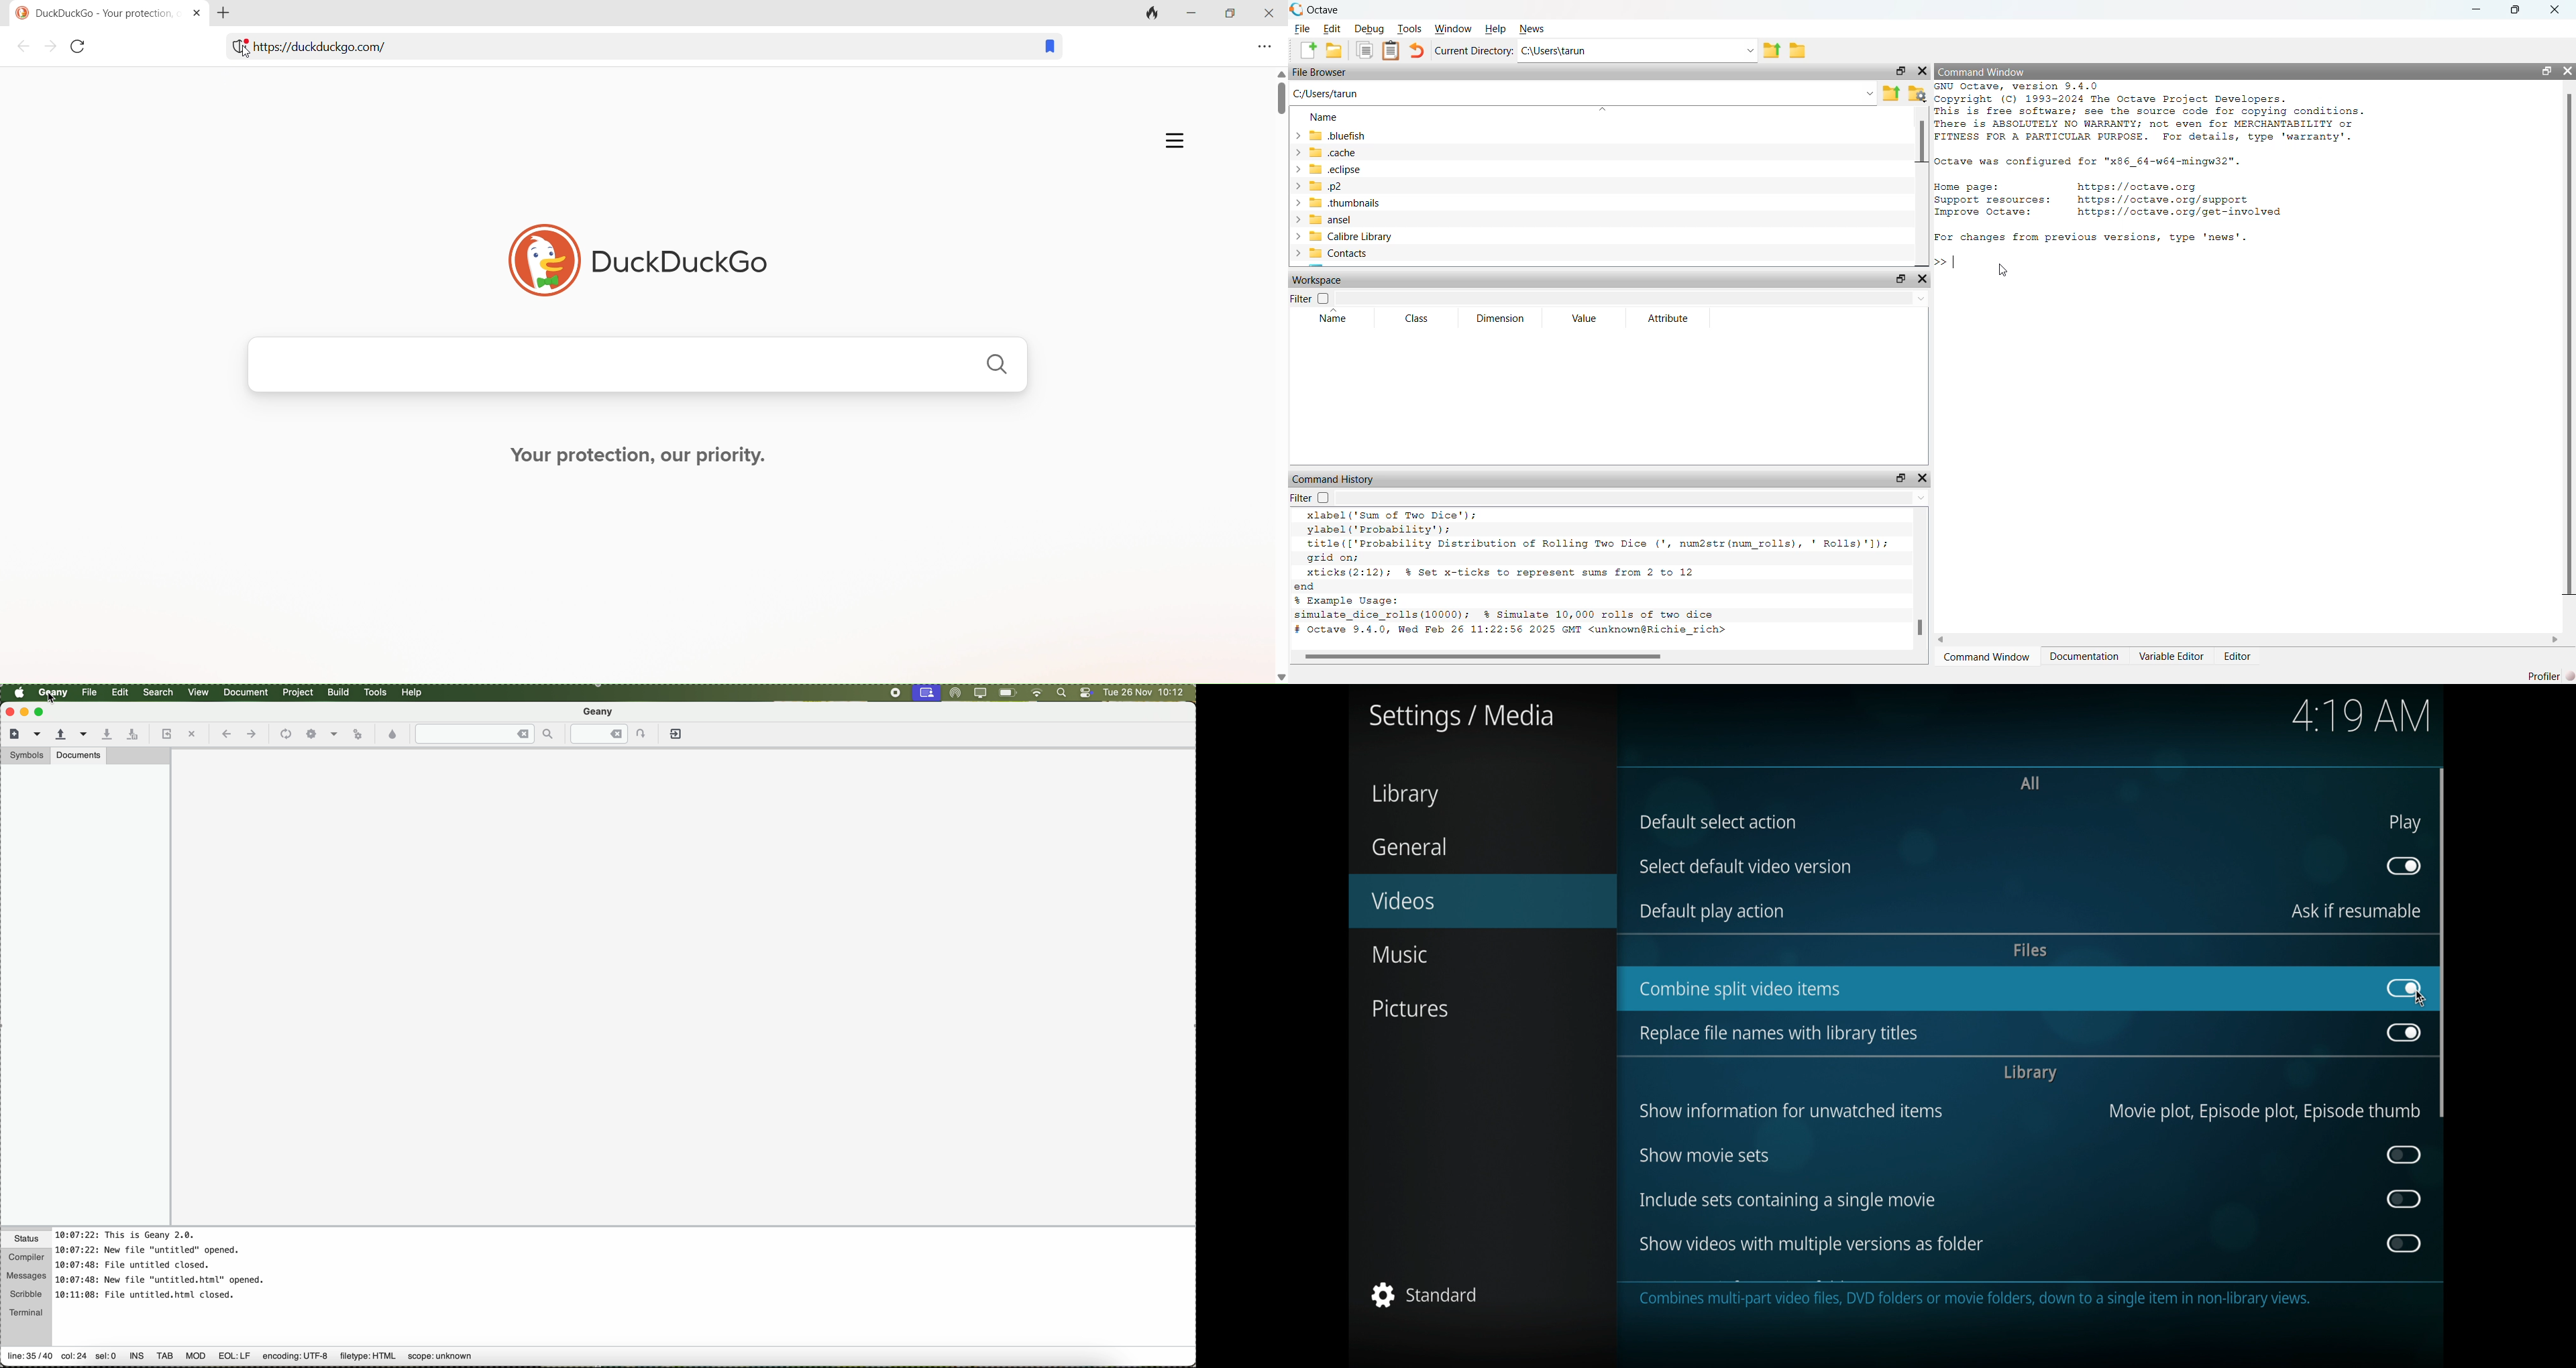 The height and width of the screenshot is (1372, 2576). Describe the element at coordinates (2568, 73) in the screenshot. I see `Close` at that location.